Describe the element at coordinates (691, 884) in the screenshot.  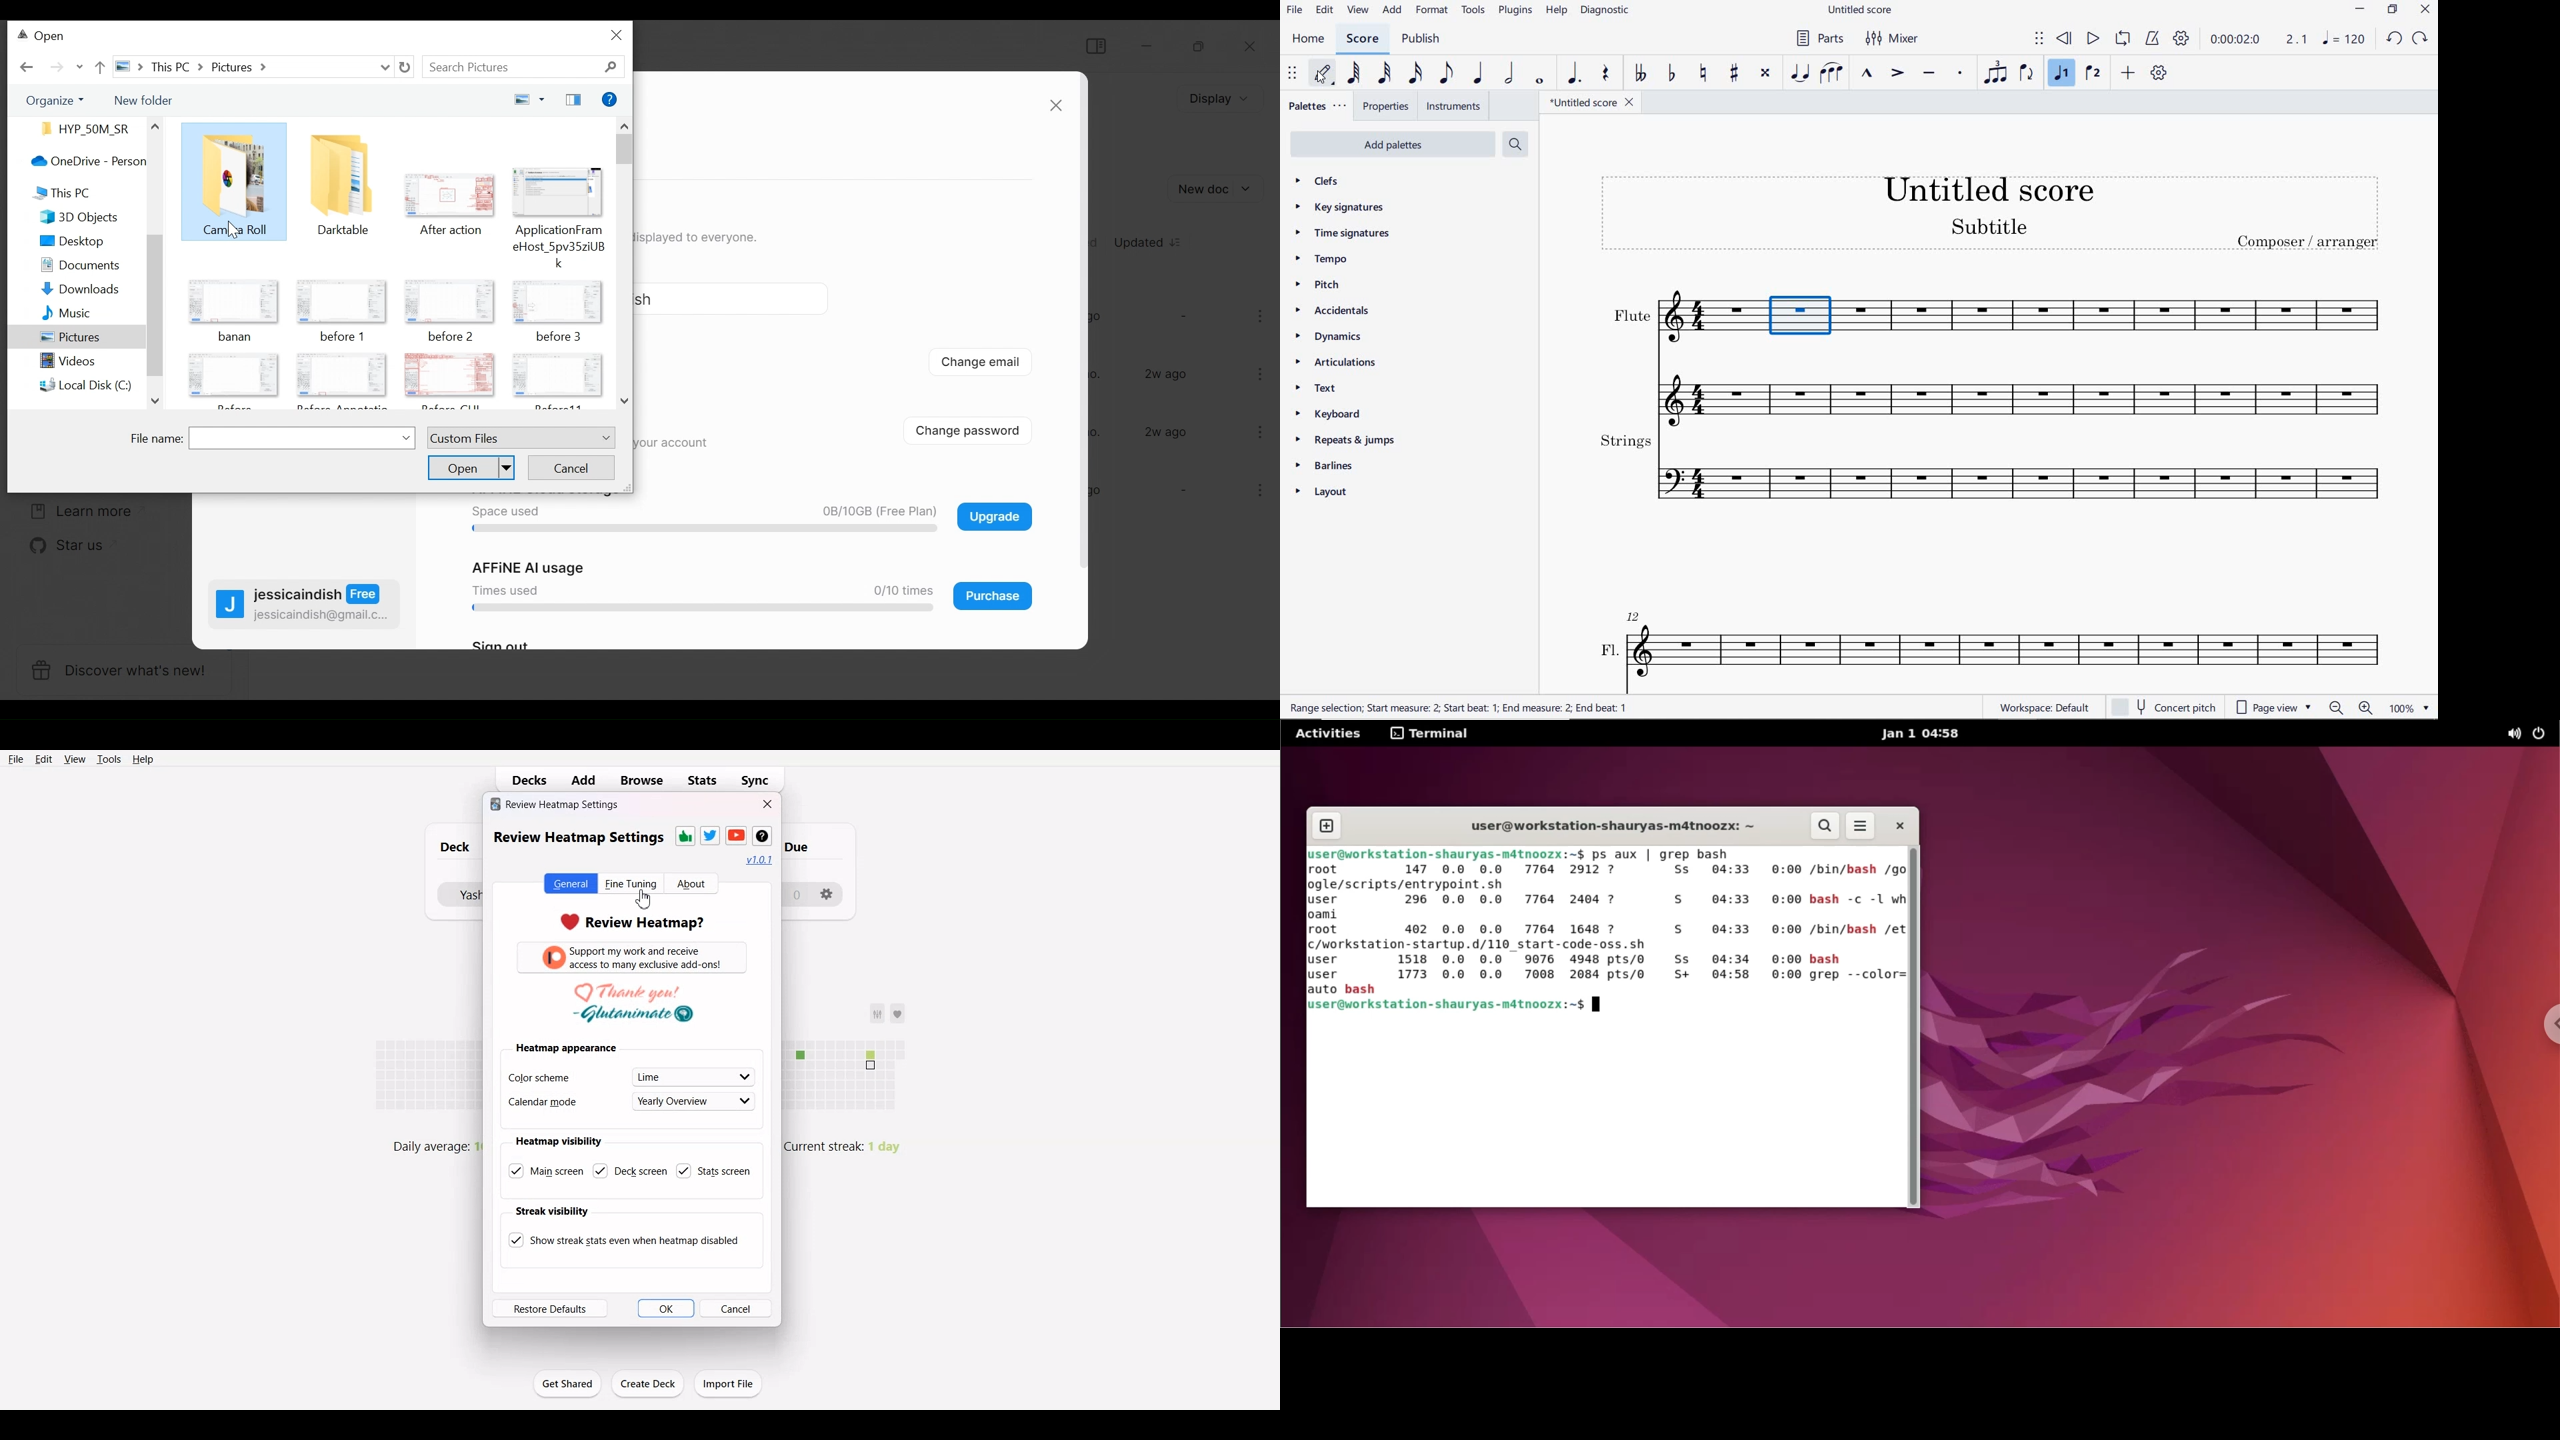
I see `About` at that location.